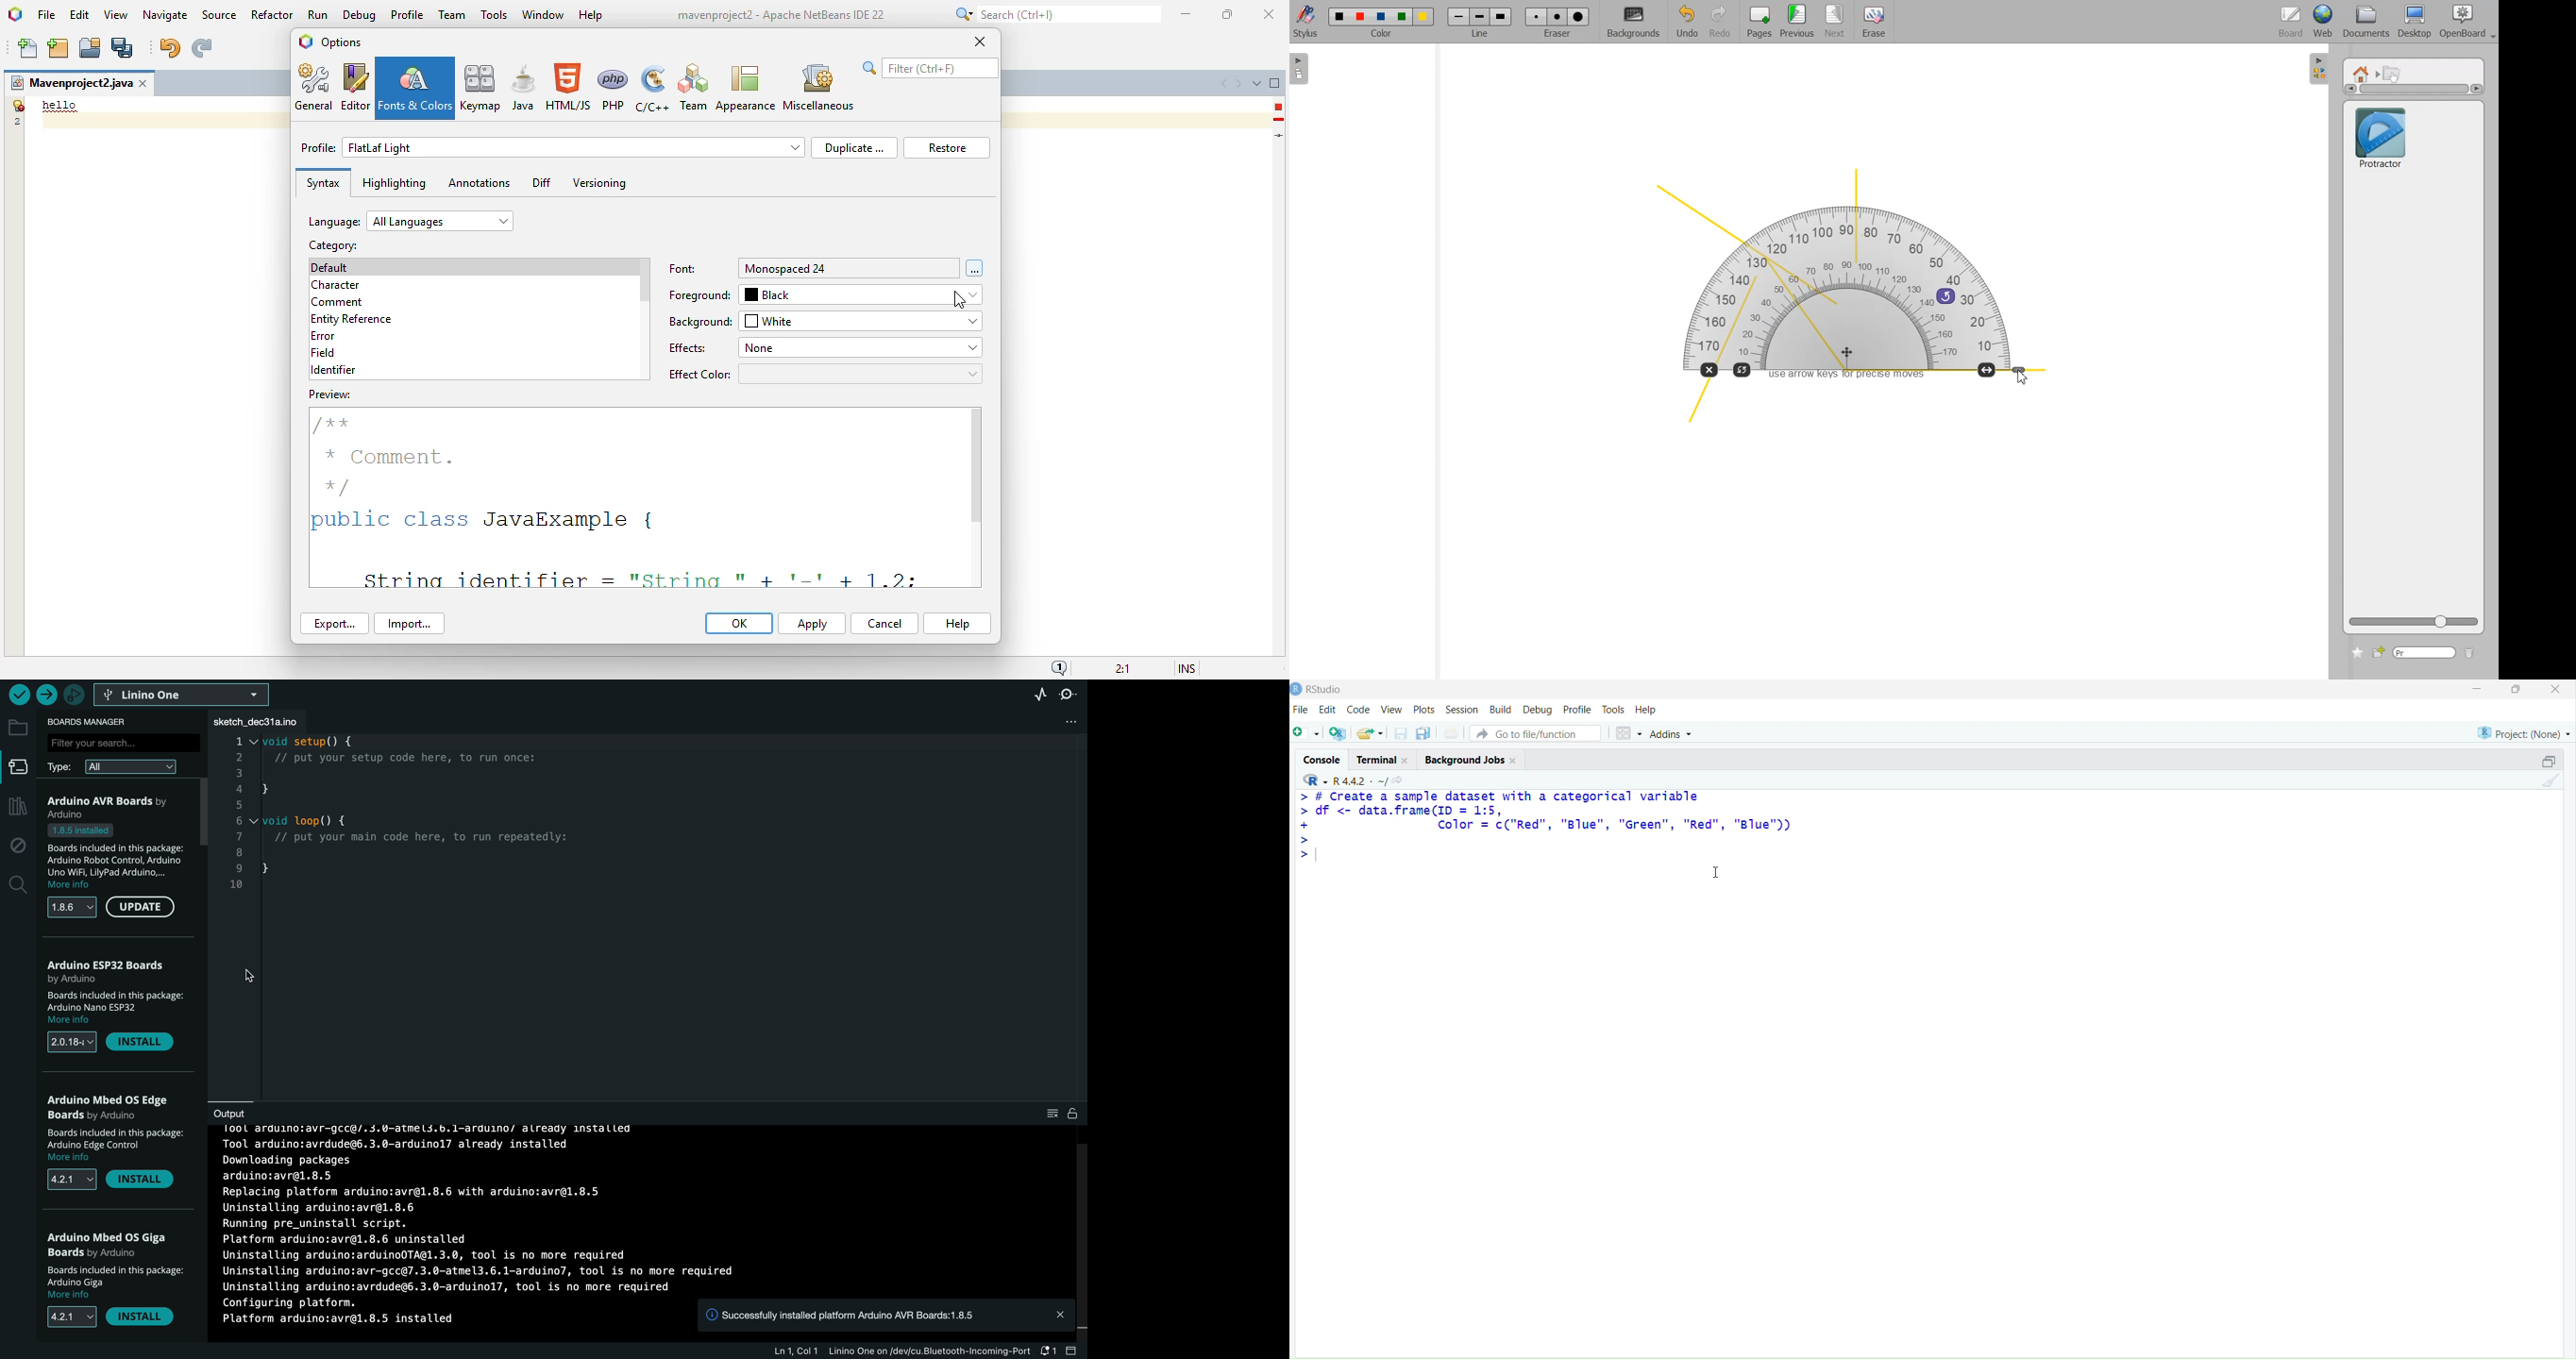 The width and height of the screenshot is (2576, 1372). What do you see at coordinates (2424, 653) in the screenshot?
I see `Type window` at bounding box center [2424, 653].